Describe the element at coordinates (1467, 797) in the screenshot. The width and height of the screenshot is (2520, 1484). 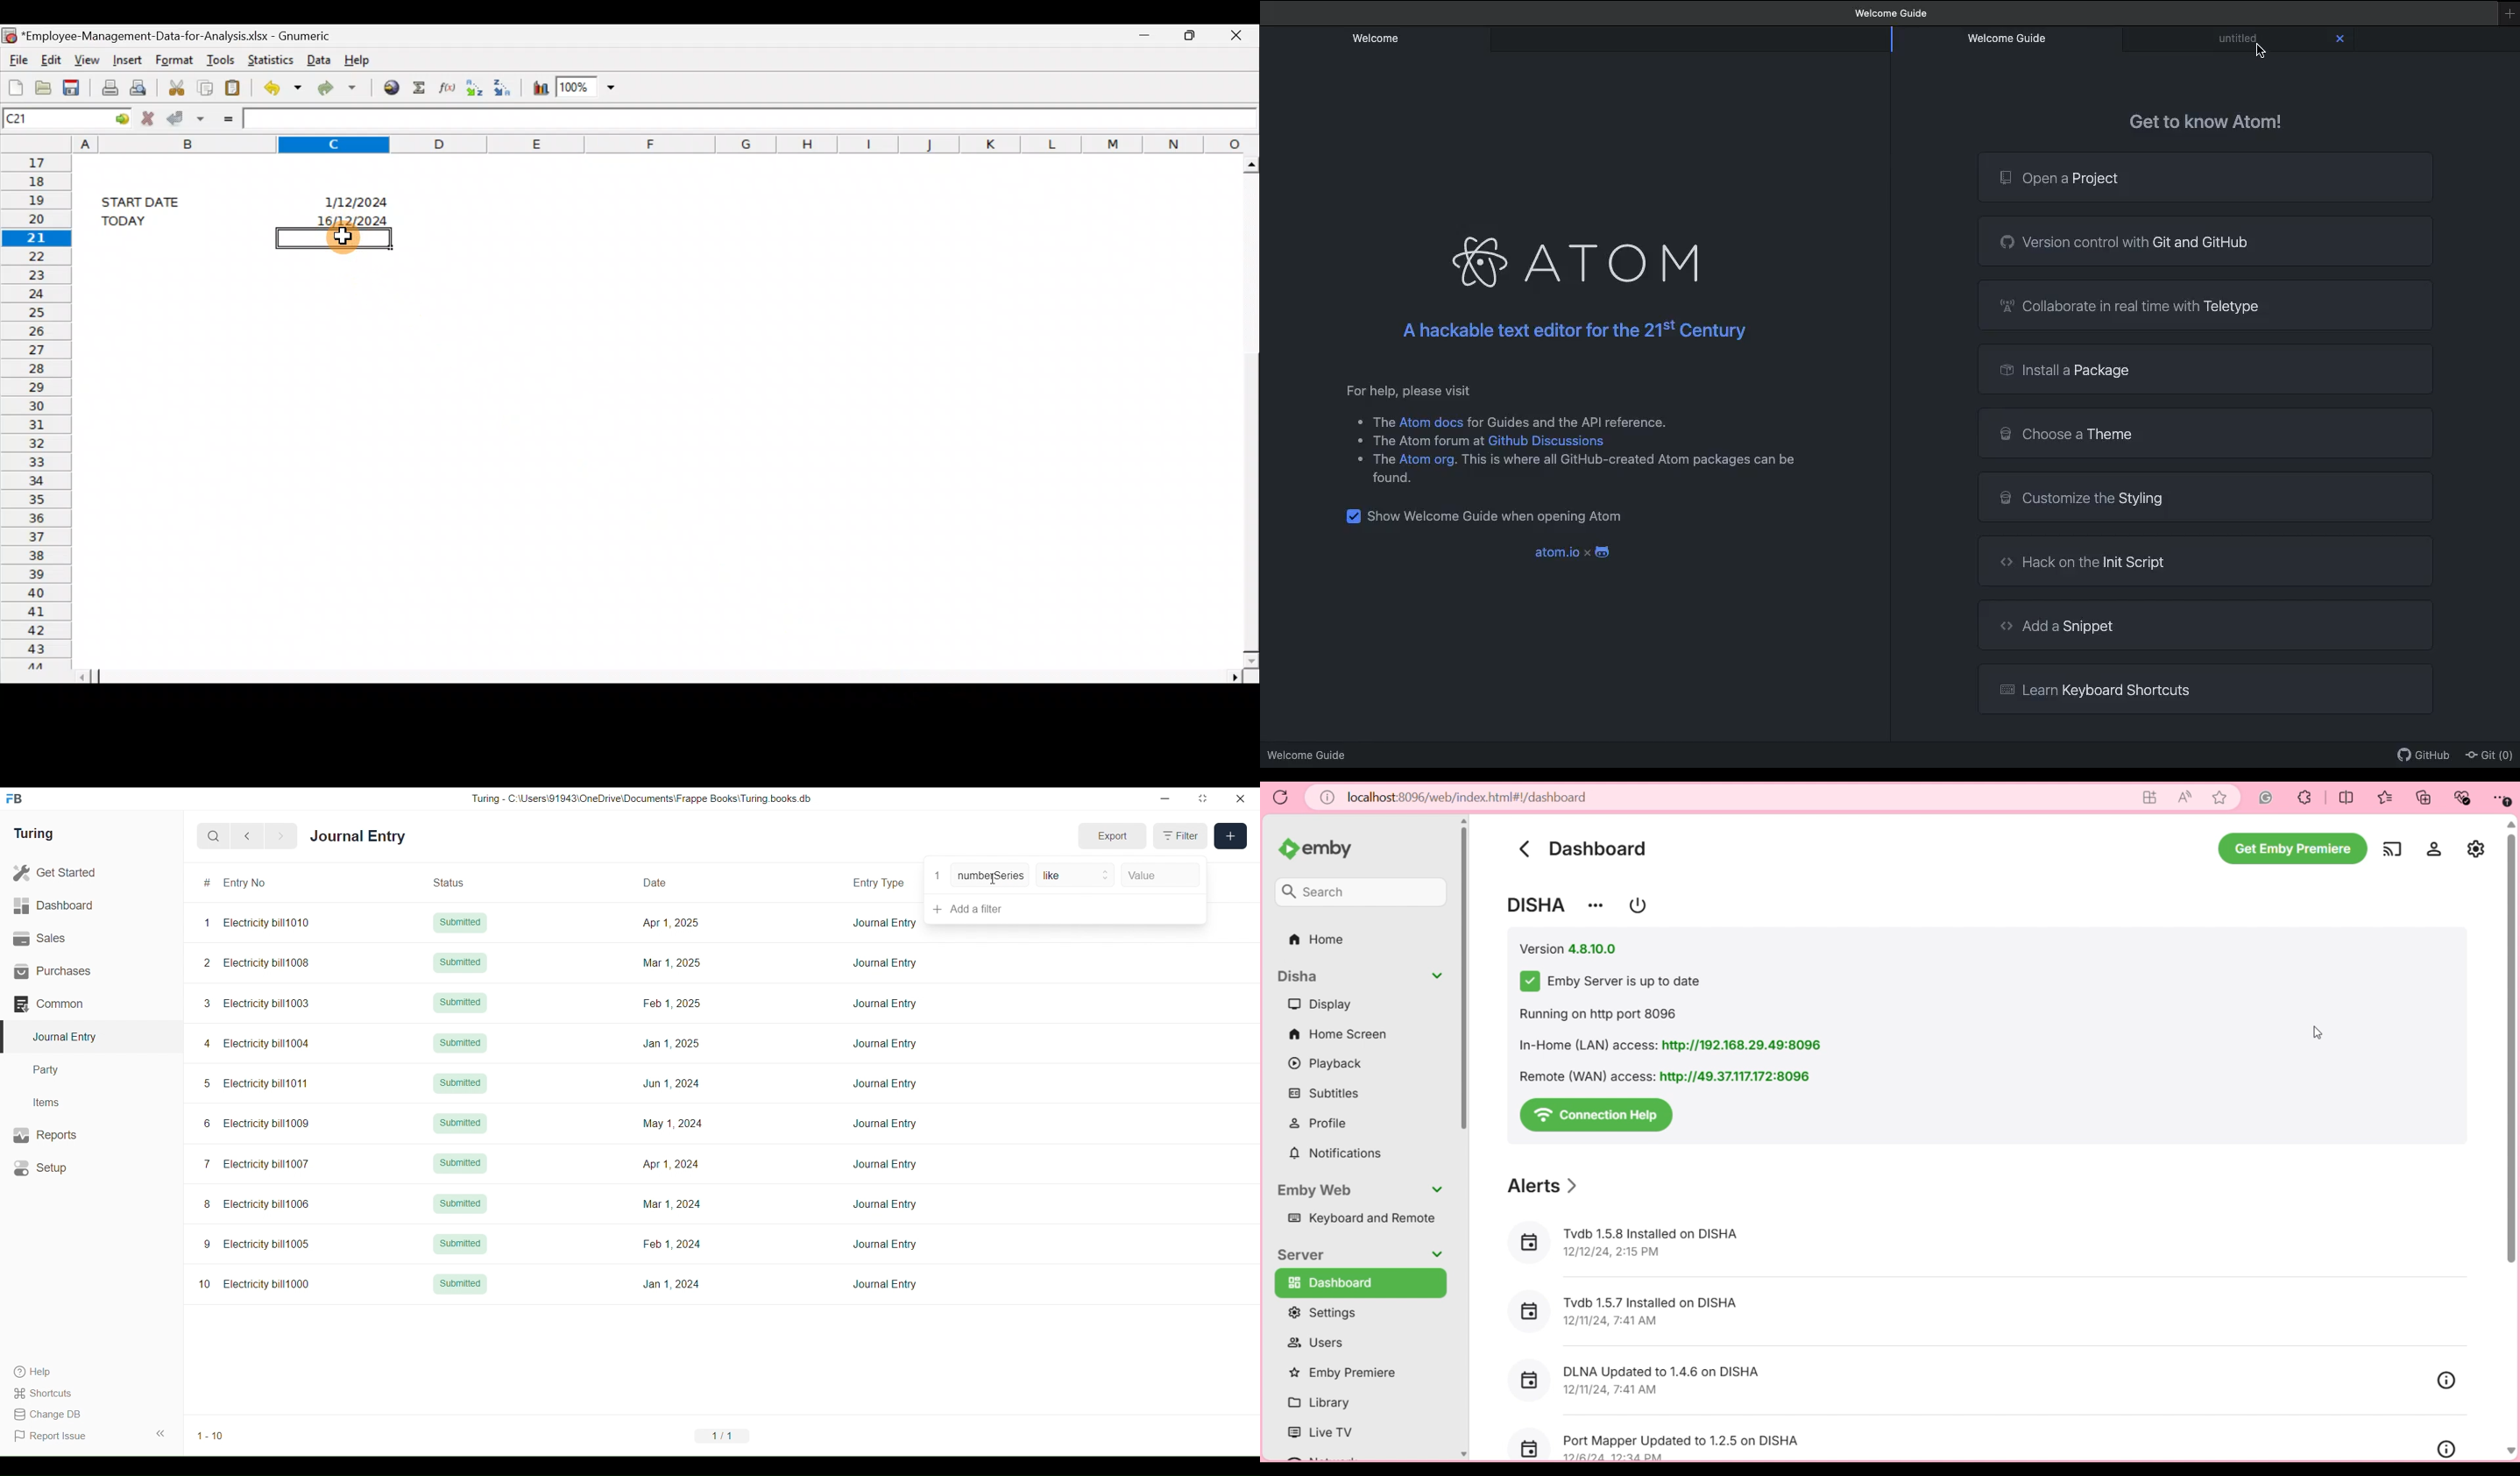
I see `localhost8096/web/index.html/dashboard` at that location.